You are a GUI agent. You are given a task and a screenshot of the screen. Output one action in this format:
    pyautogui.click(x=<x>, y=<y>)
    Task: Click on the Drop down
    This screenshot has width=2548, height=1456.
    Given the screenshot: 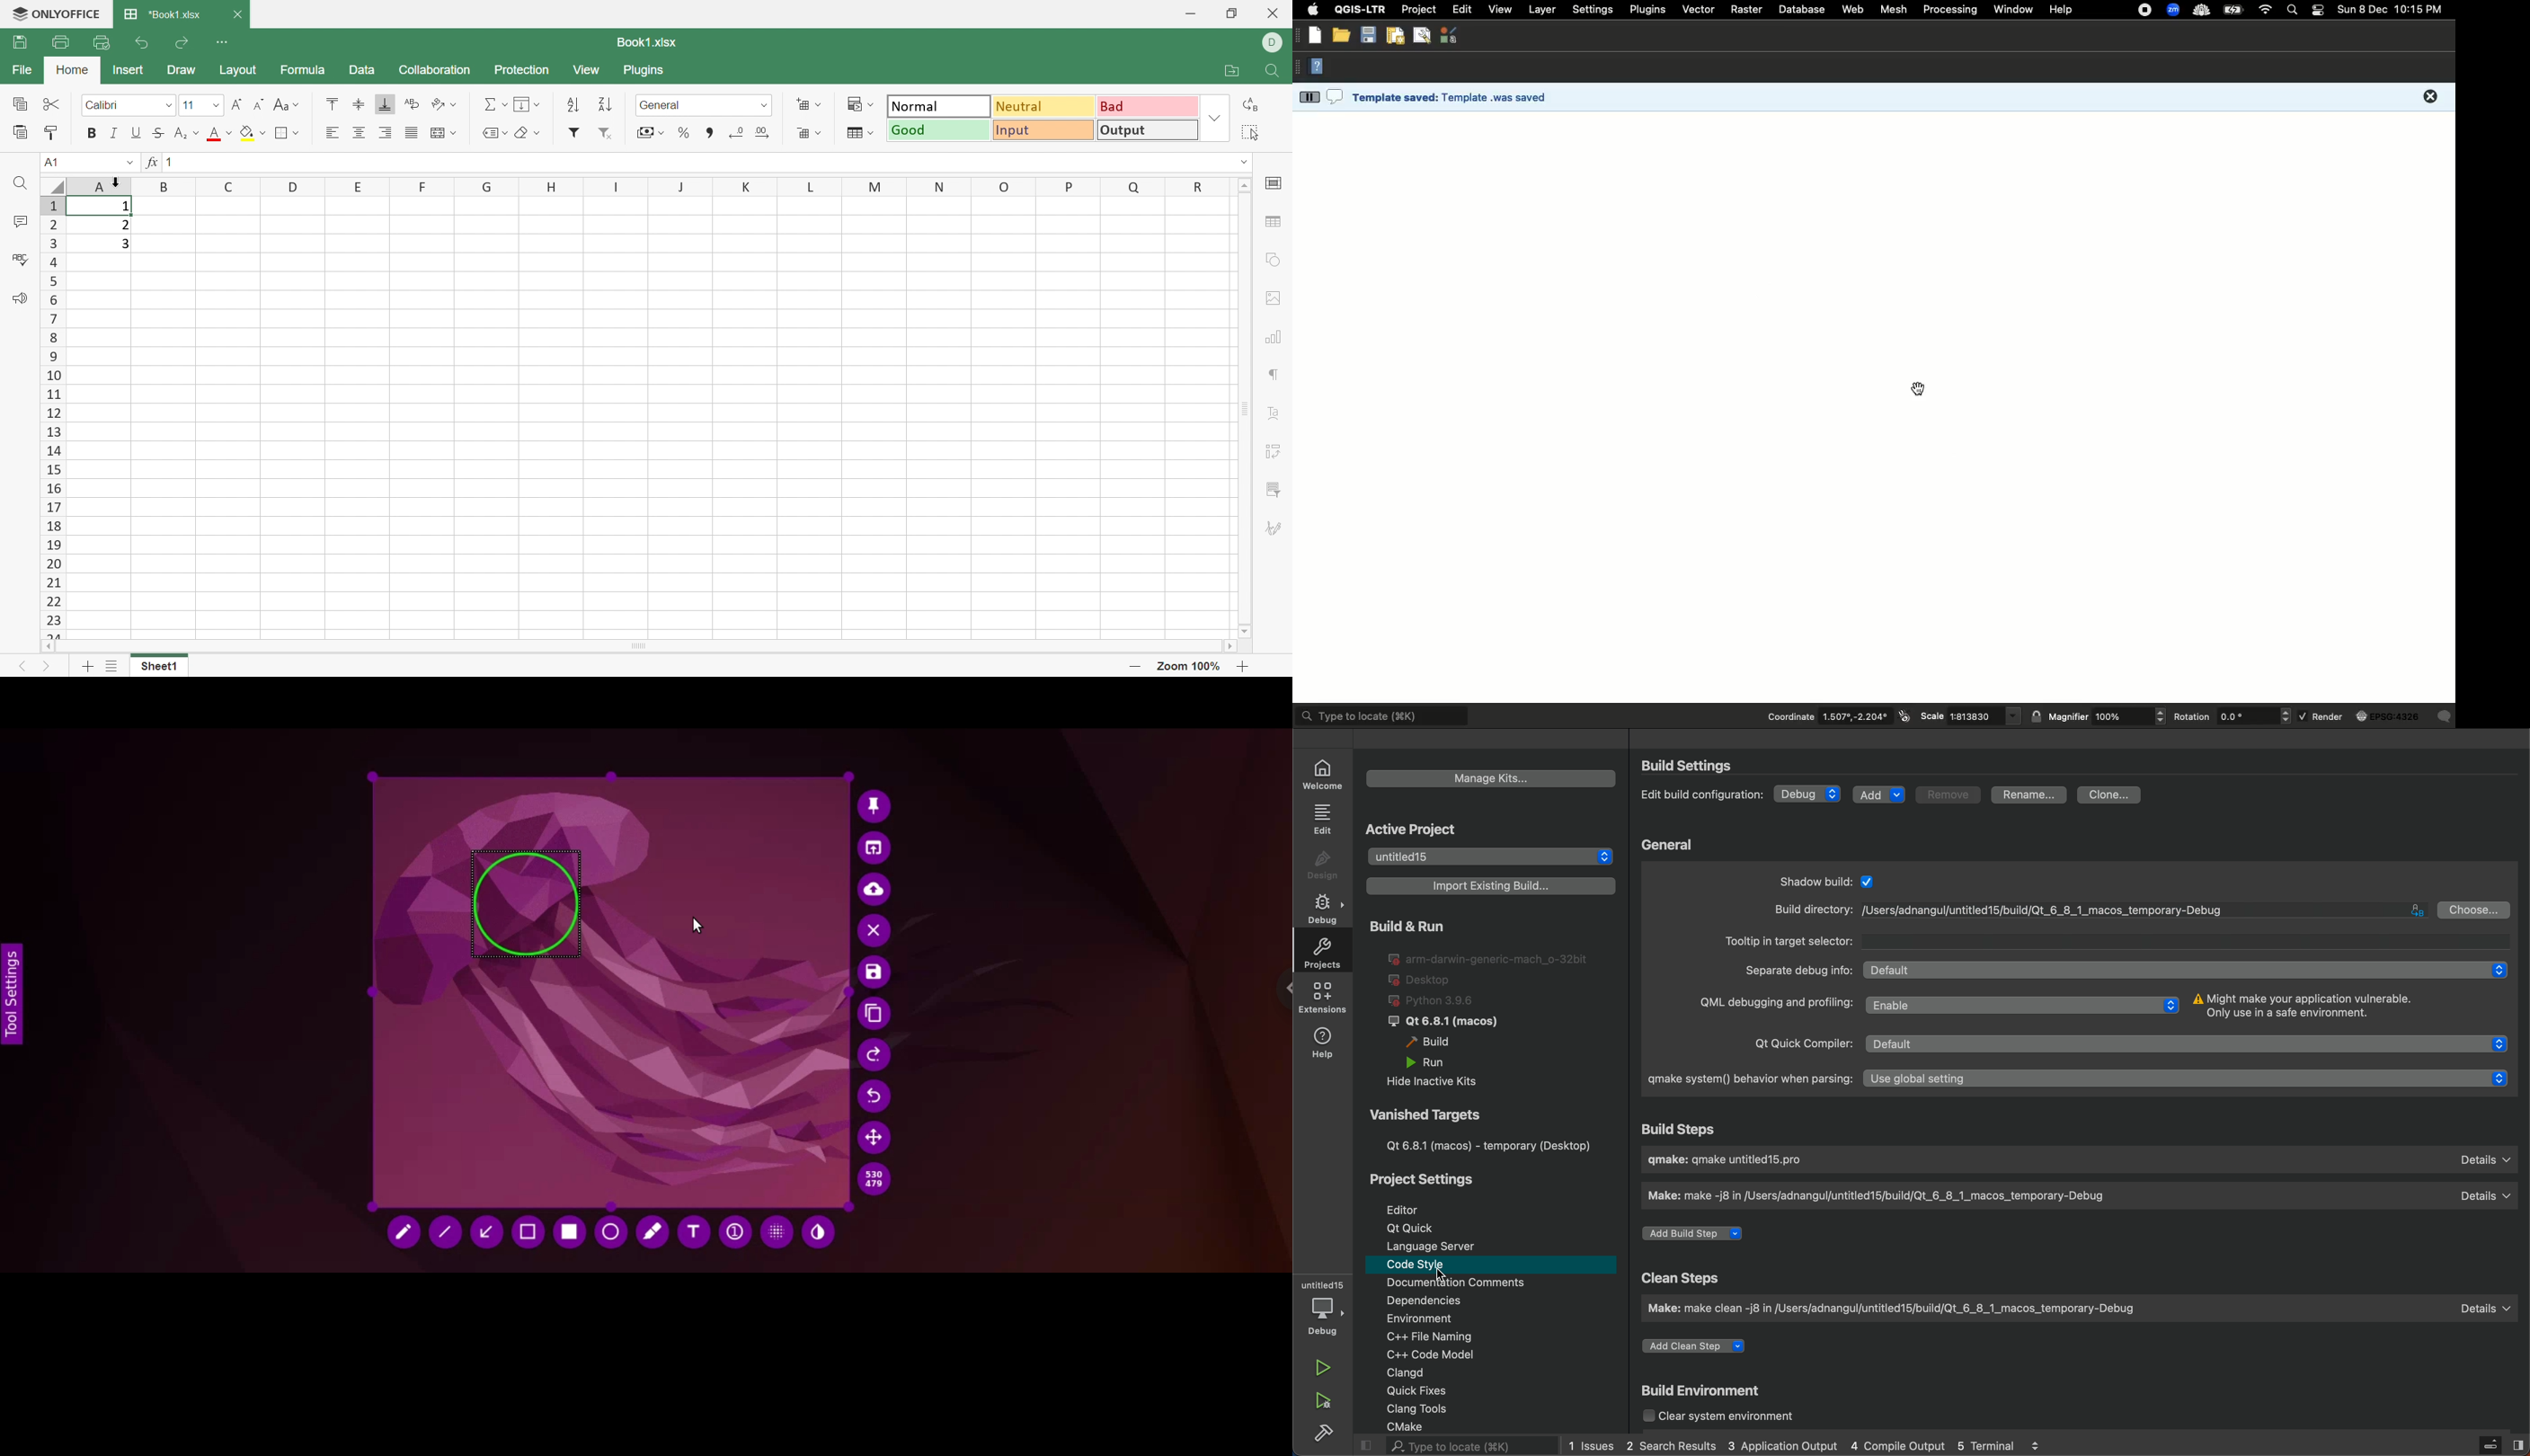 What is the action you would take?
    pyautogui.click(x=1245, y=163)
    